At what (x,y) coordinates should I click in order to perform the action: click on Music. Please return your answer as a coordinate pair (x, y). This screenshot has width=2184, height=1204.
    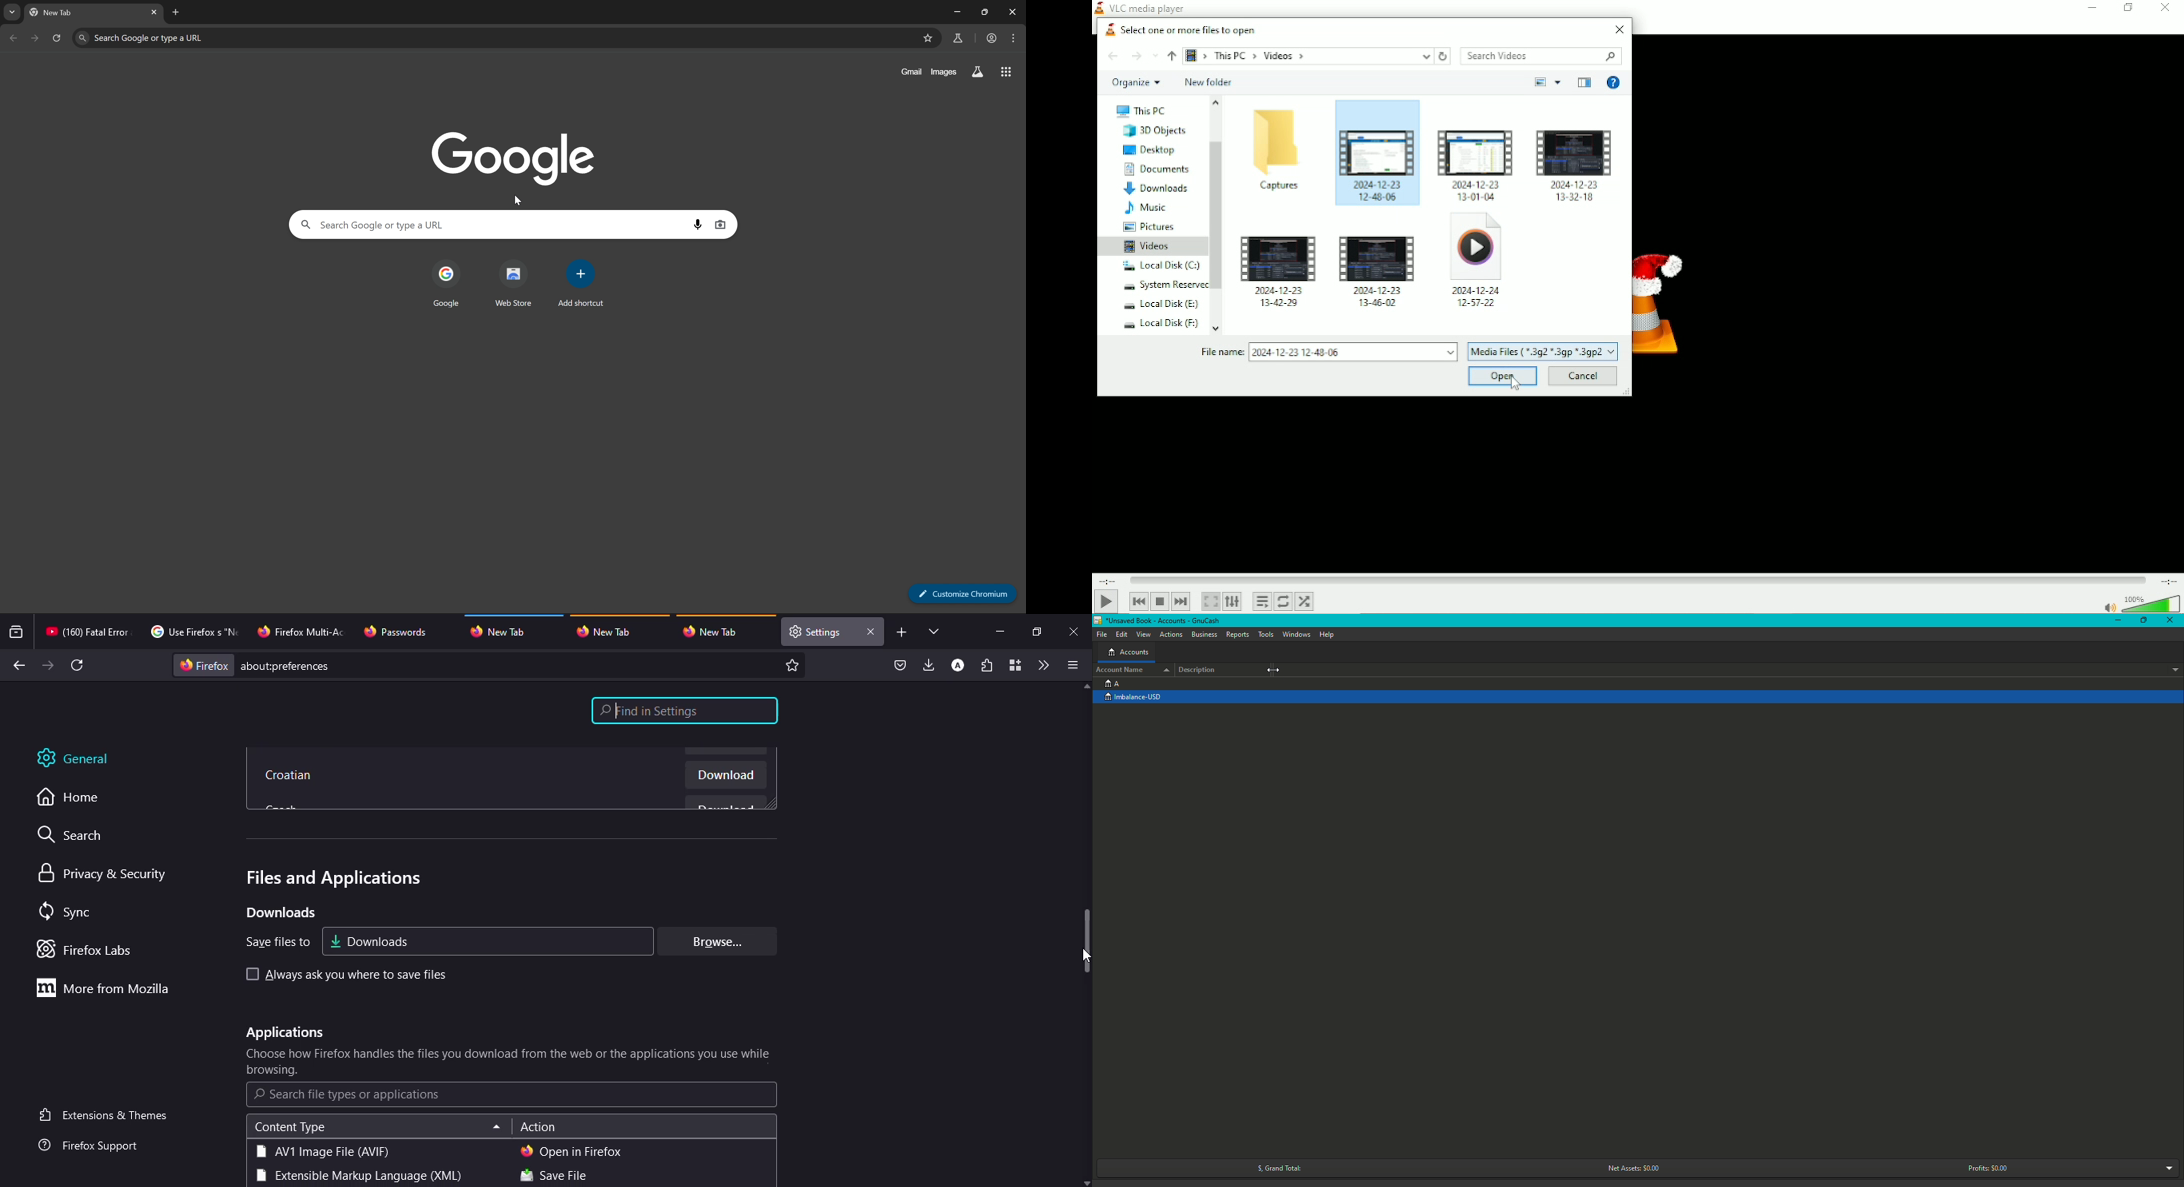
    Looking at the image, I should click on (1147, 209).